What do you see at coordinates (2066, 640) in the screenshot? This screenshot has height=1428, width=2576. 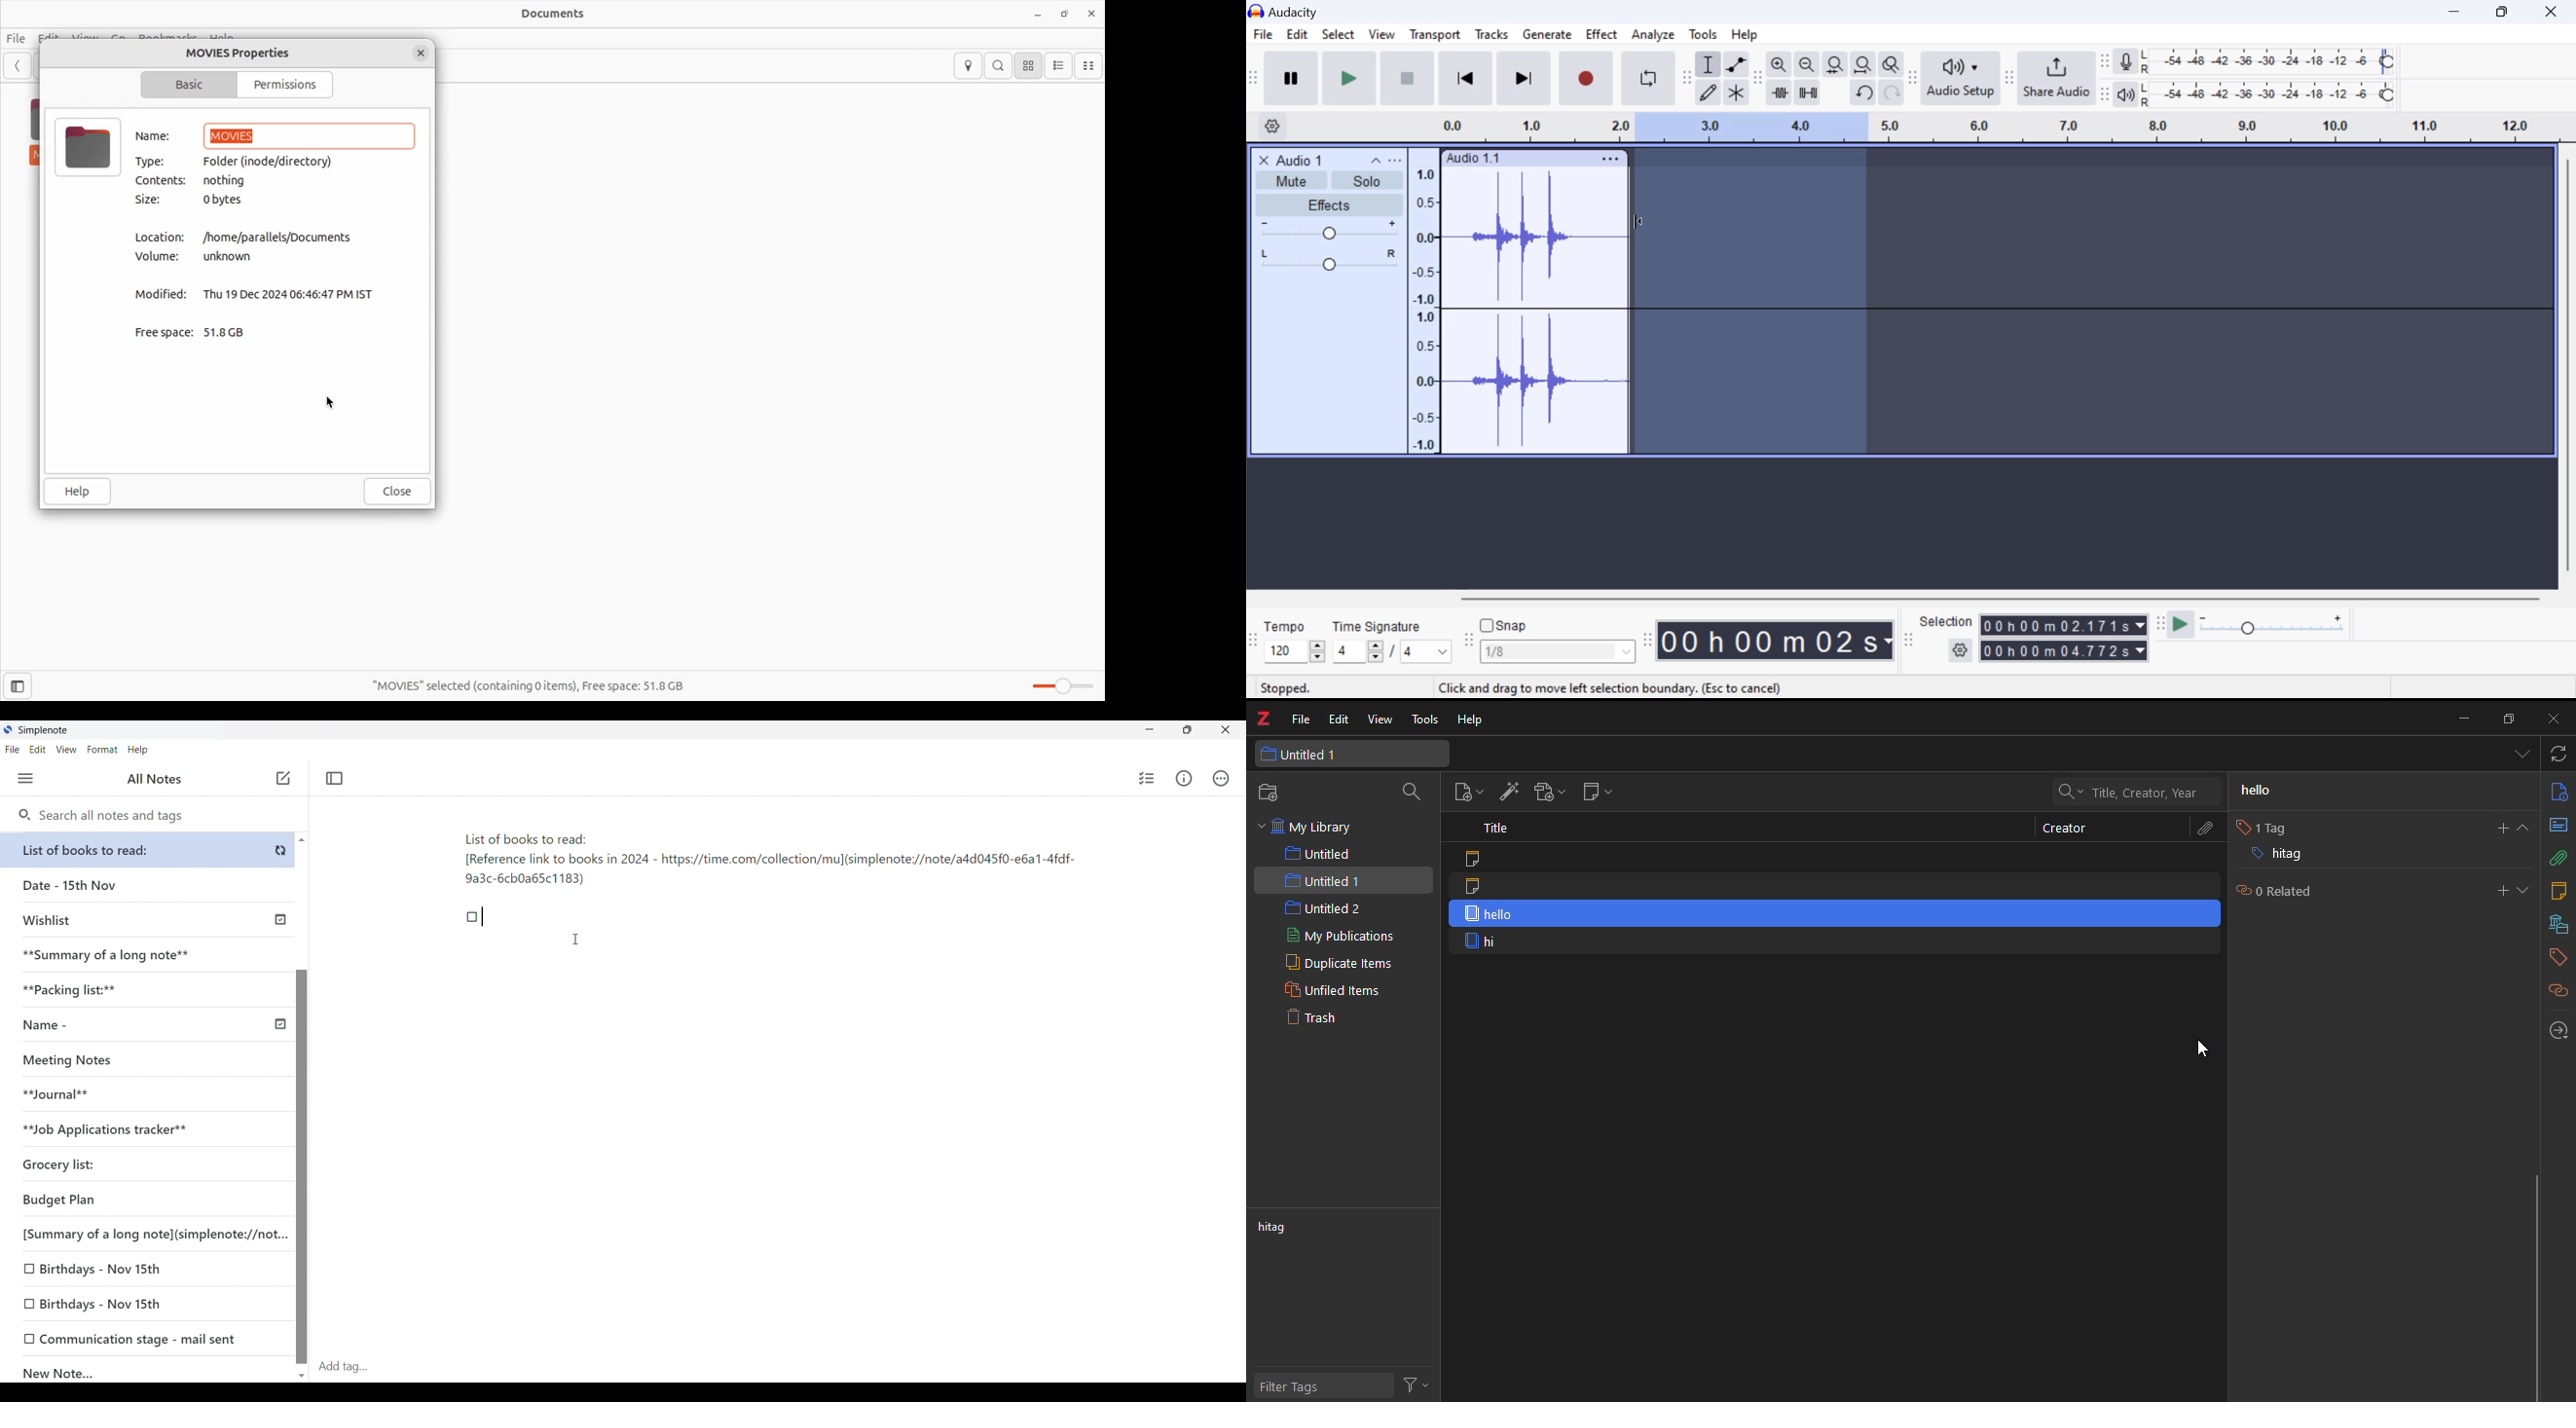 I see `Selected Clip Length` at bounding box center [2066, 640].